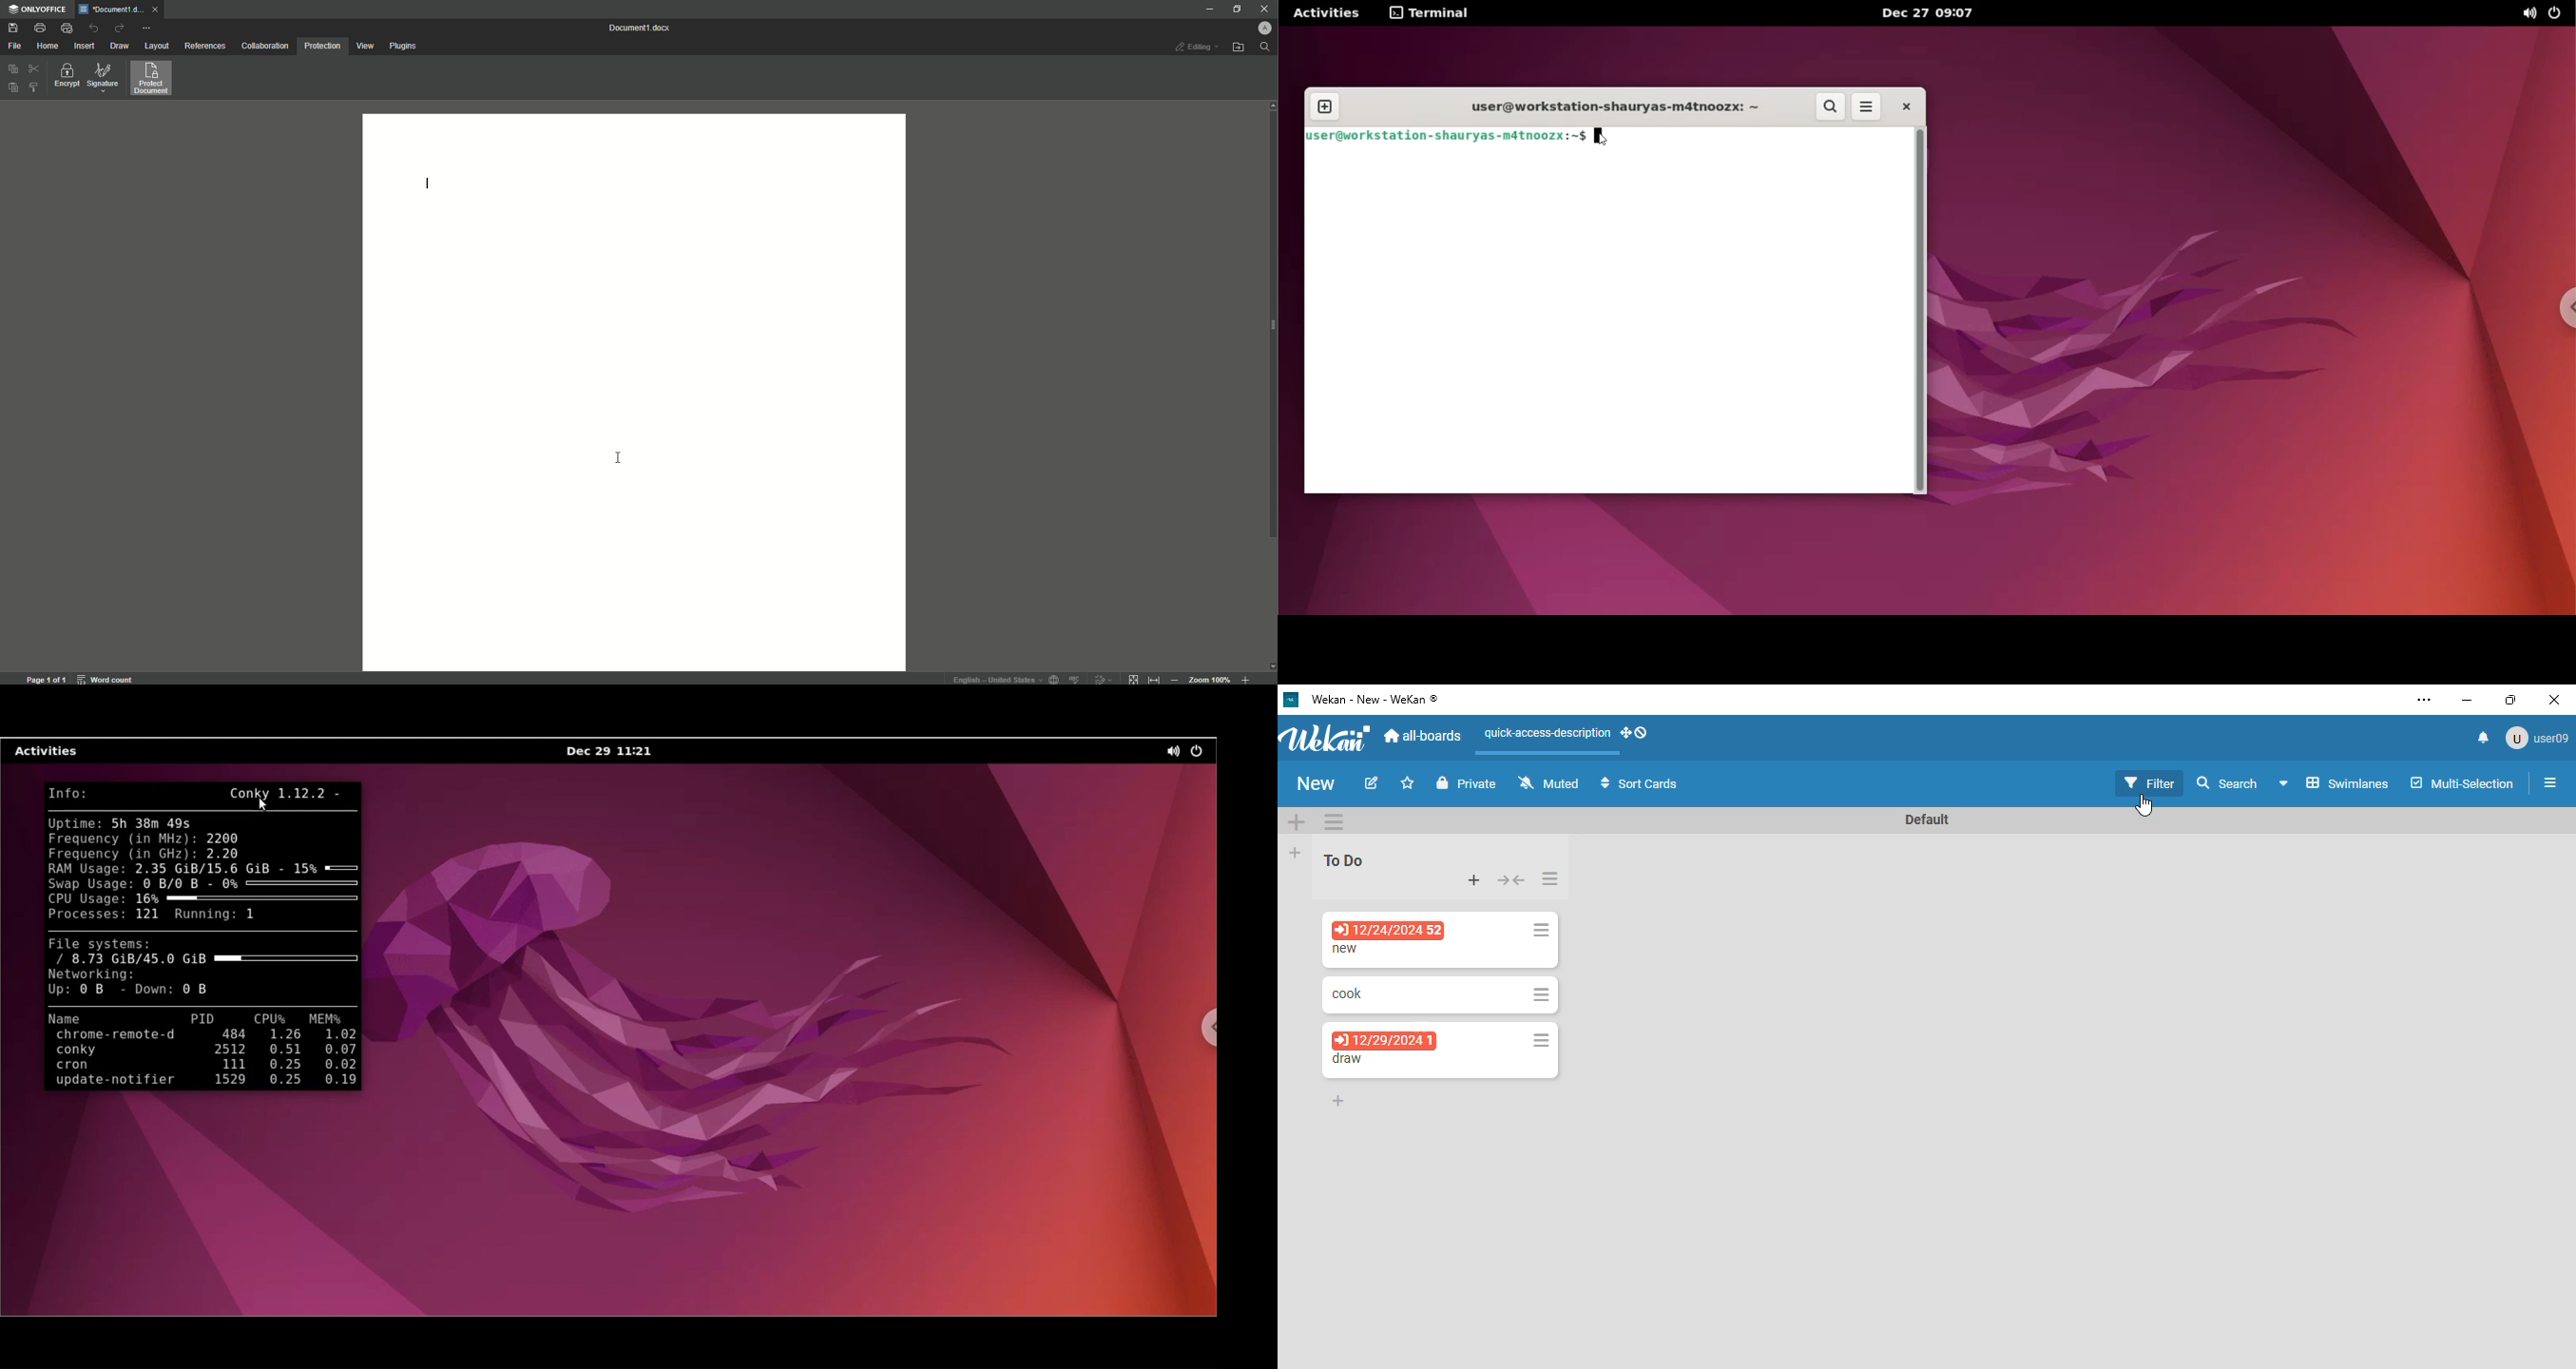 Image resolution: width=2576 pixels, height=1372 pixels. What do you see at coordinates (1212, 677) in the screenshot?
I see `zoom 100%` at bounding box center [1212, 677].